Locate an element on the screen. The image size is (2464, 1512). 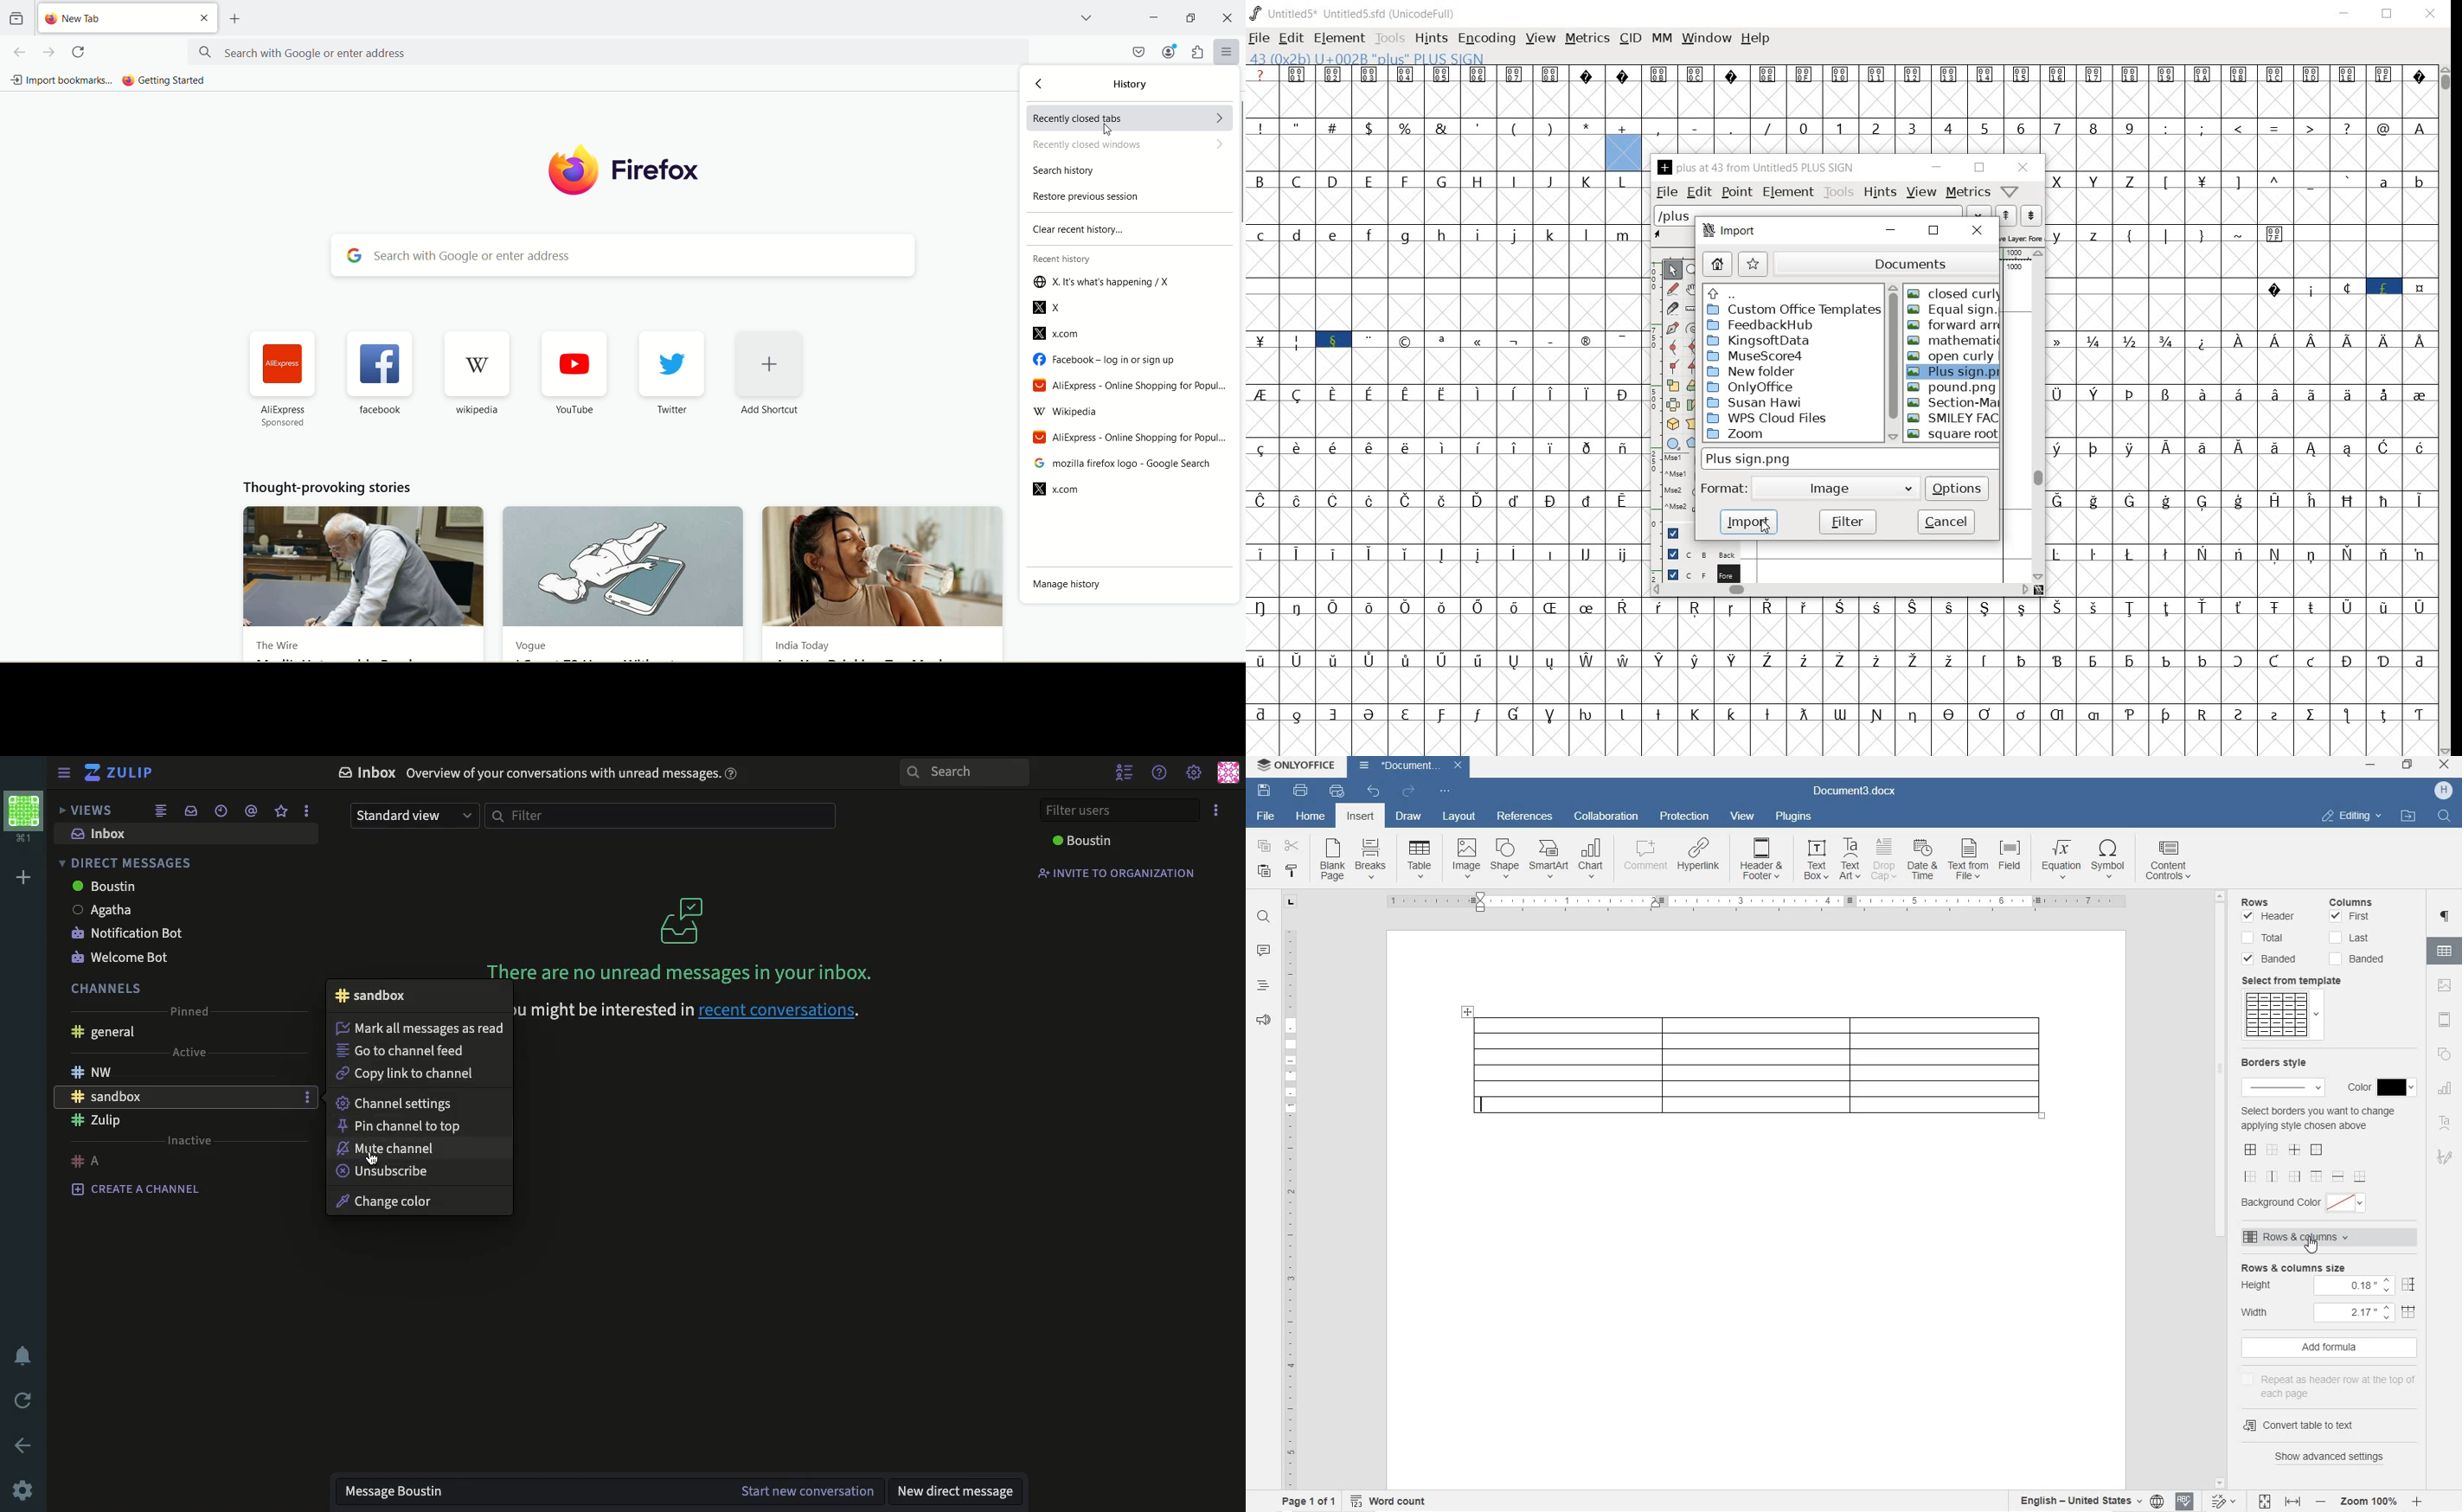
HYPERLINK is located at coordinates (1701, 854).